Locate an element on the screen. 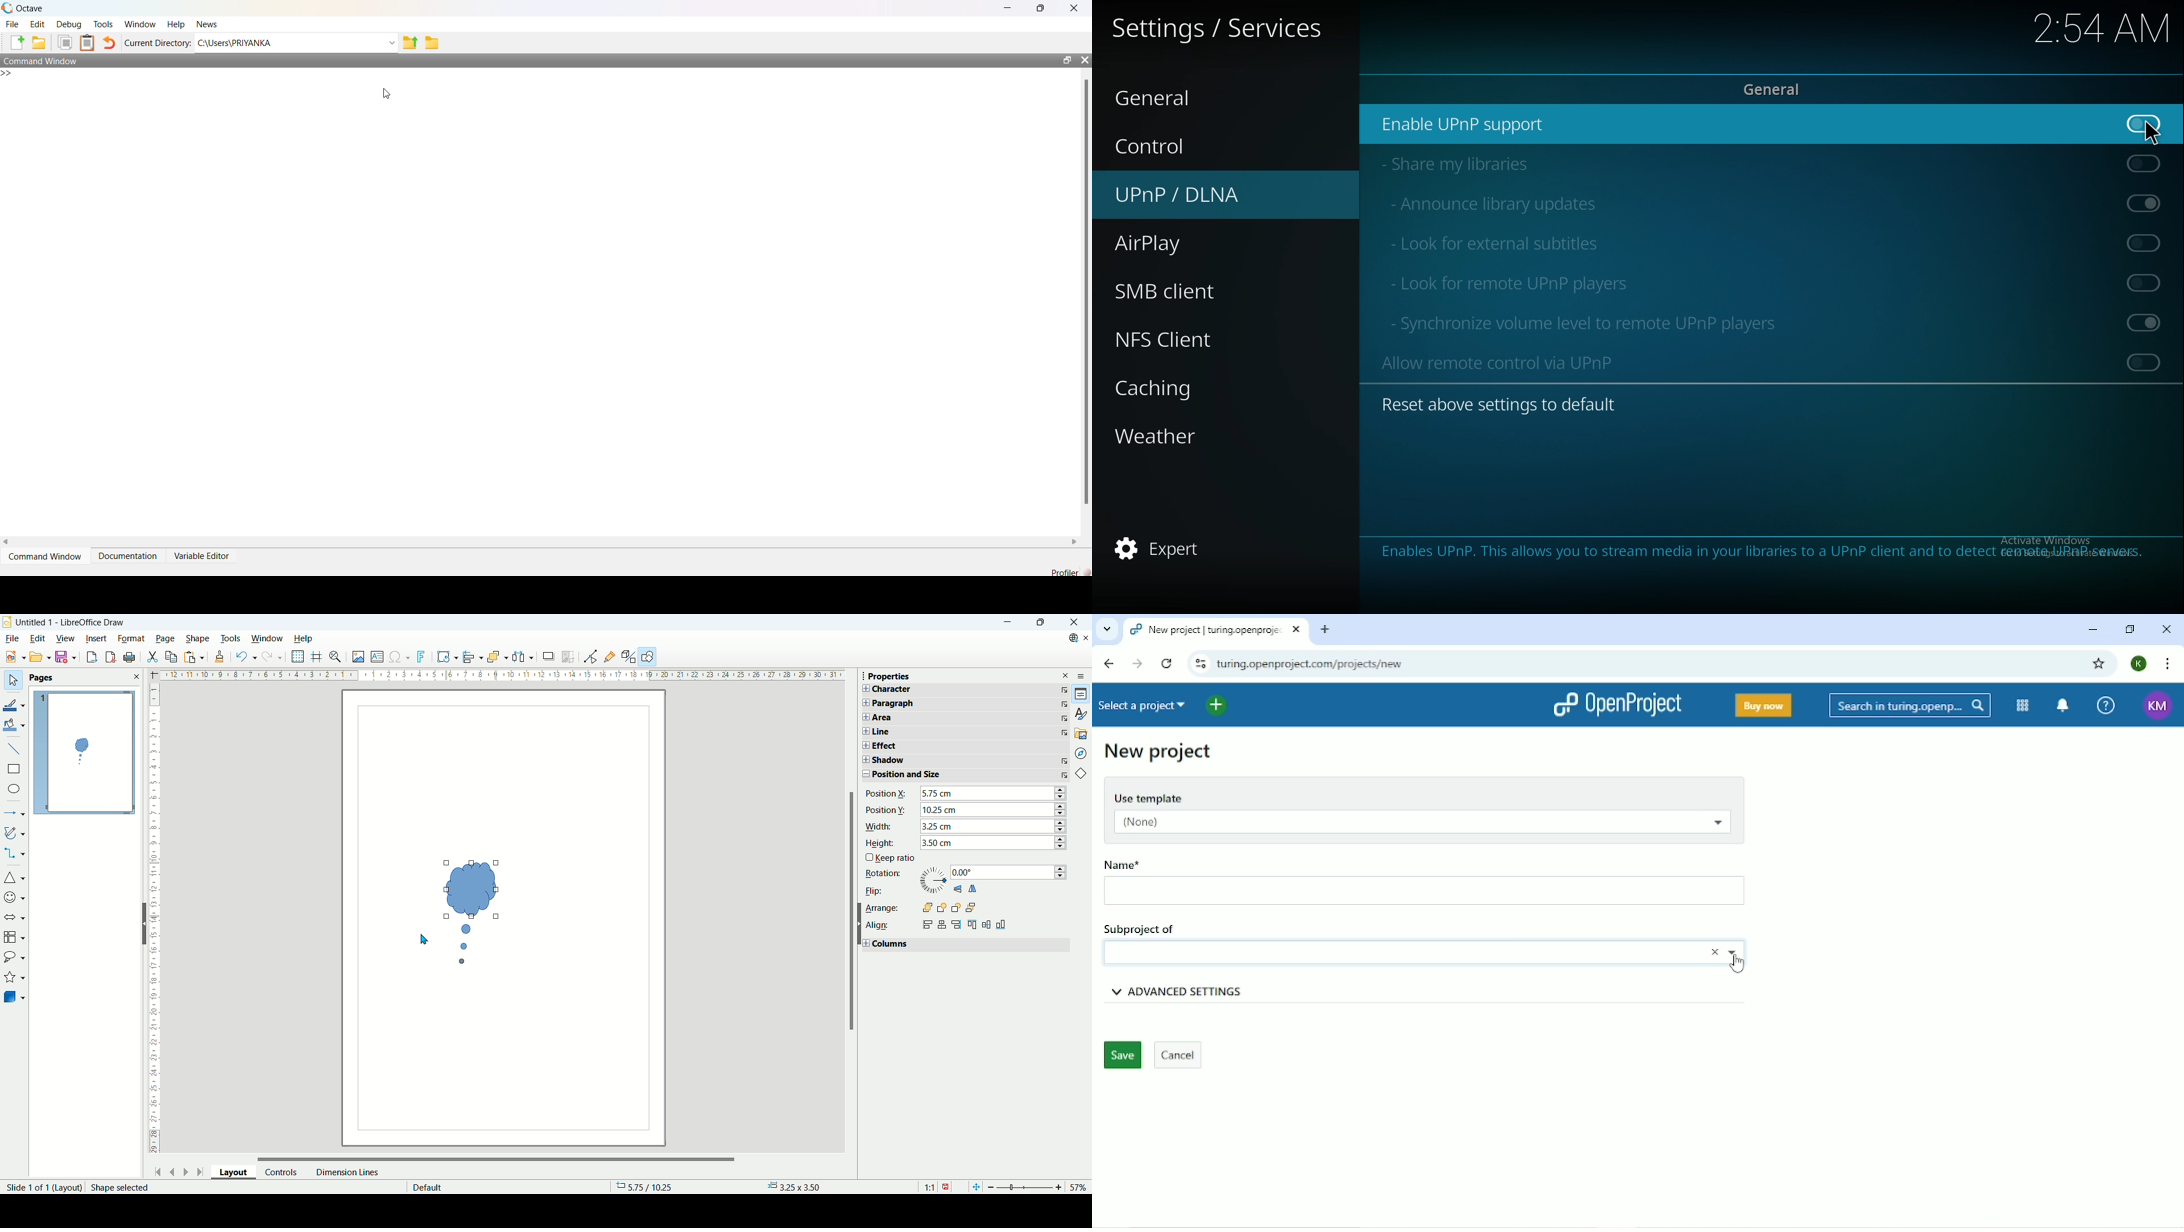 The width and height of the screenshot is (2184, 1232). toggle extrusion is located at coordinates (629, 657).